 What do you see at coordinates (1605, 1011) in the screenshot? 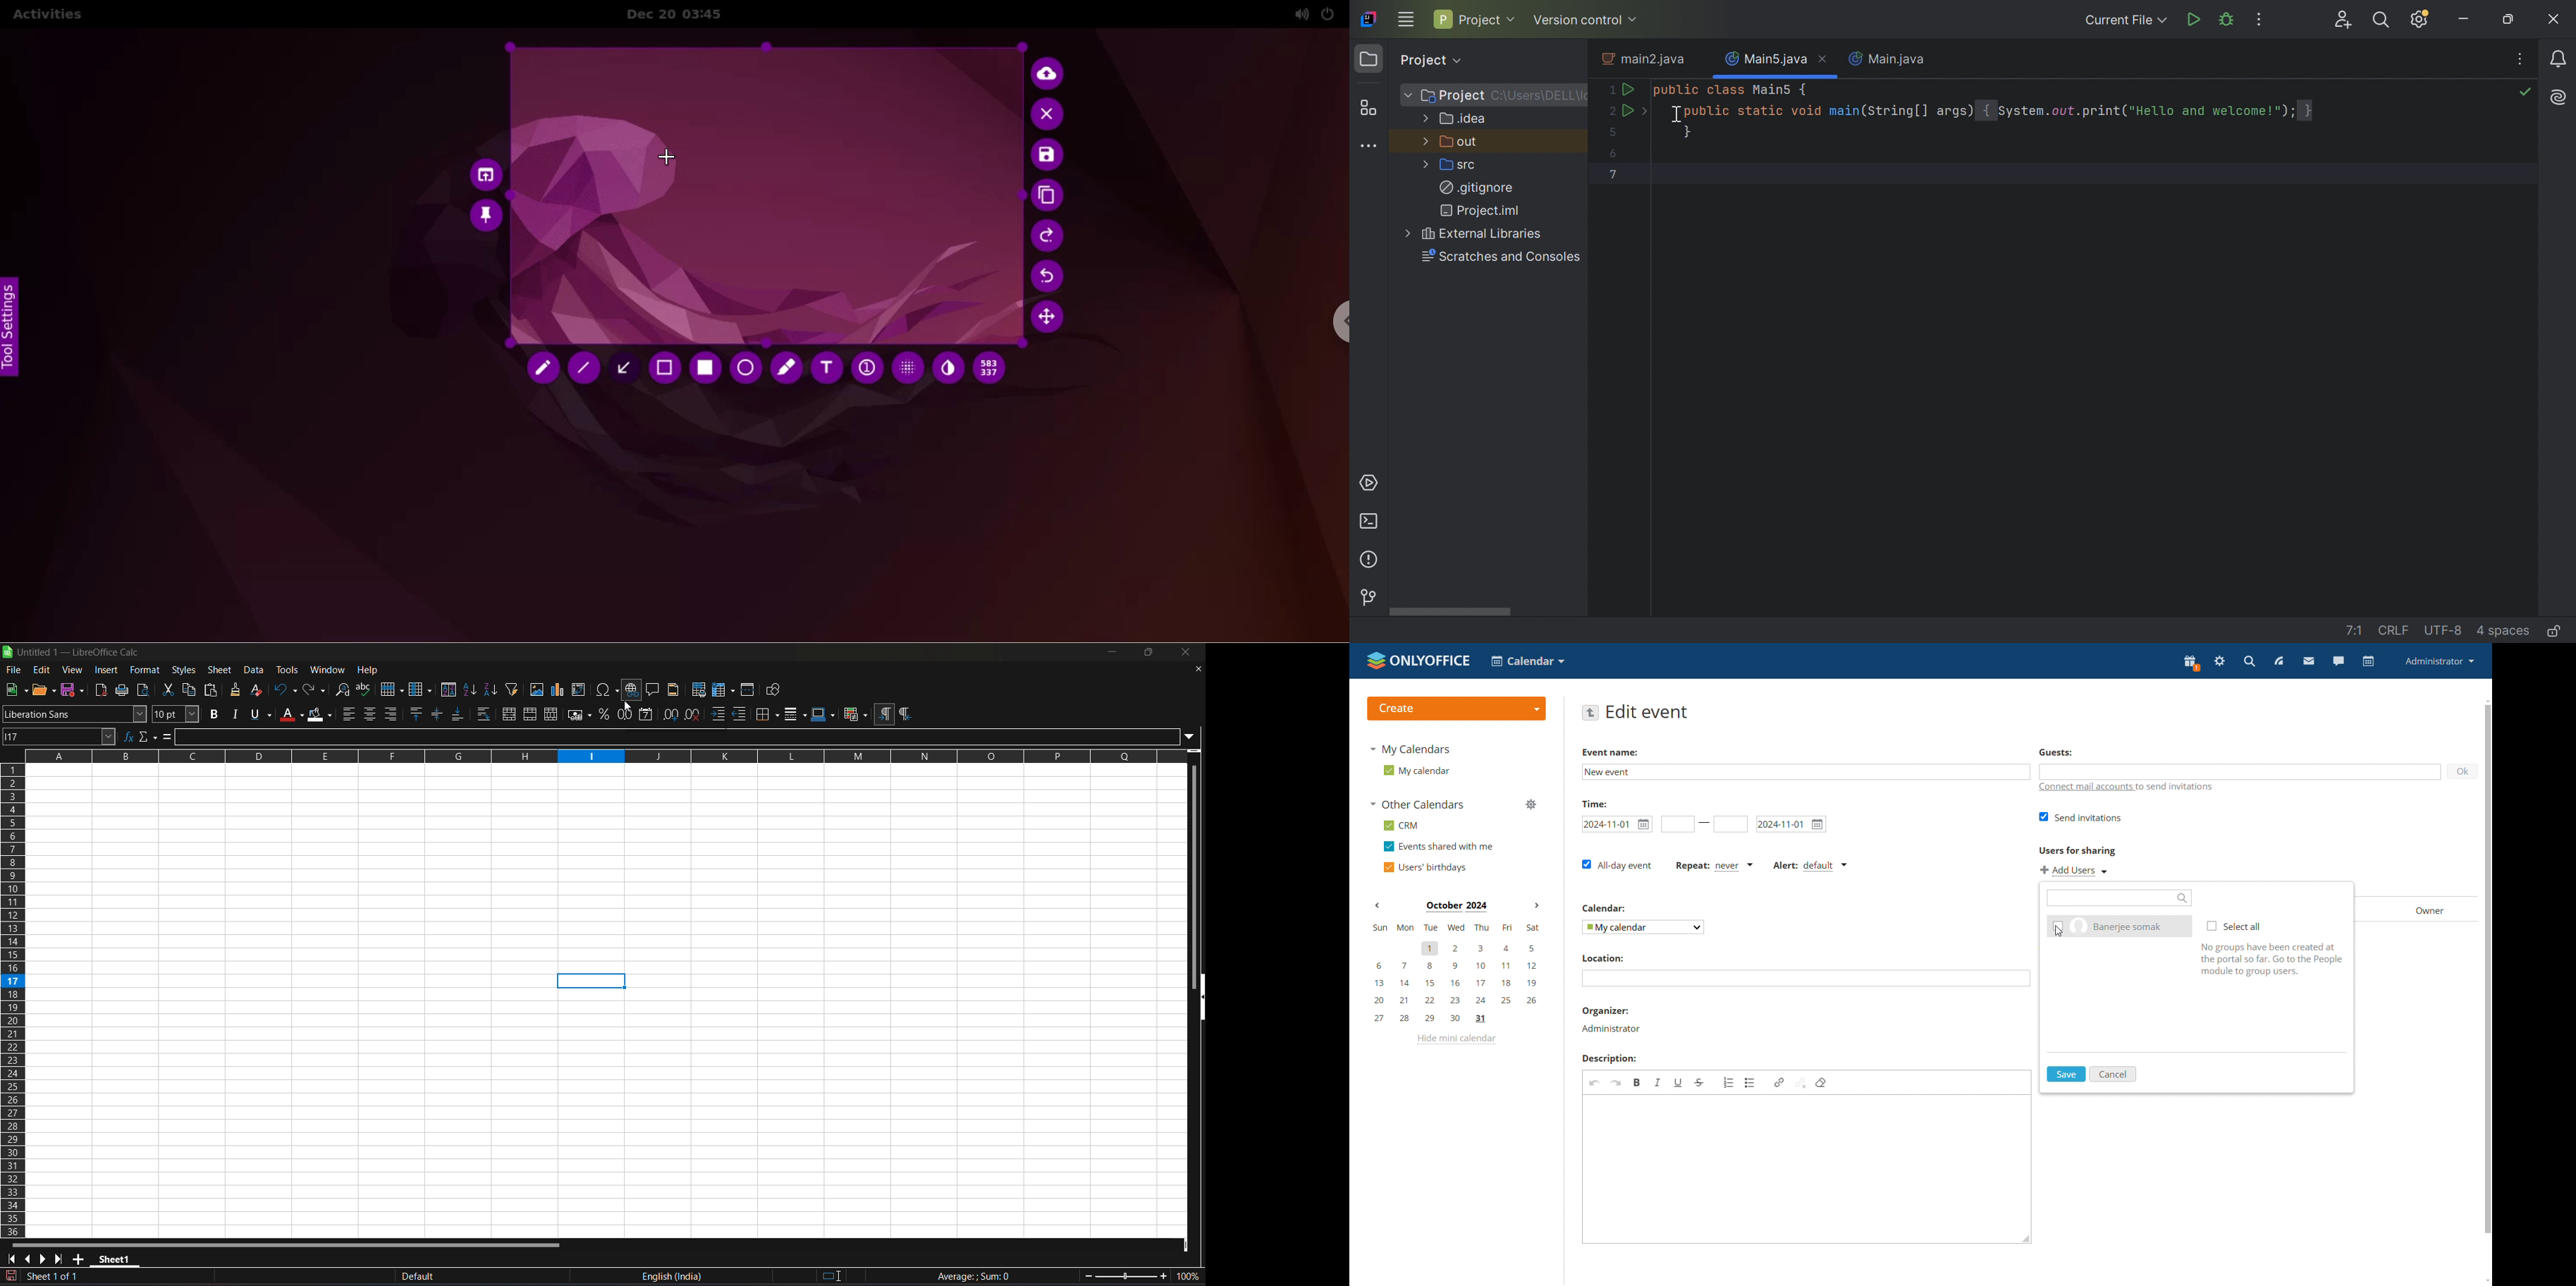
I see `organiser` at bounding box center [1605, 1011].